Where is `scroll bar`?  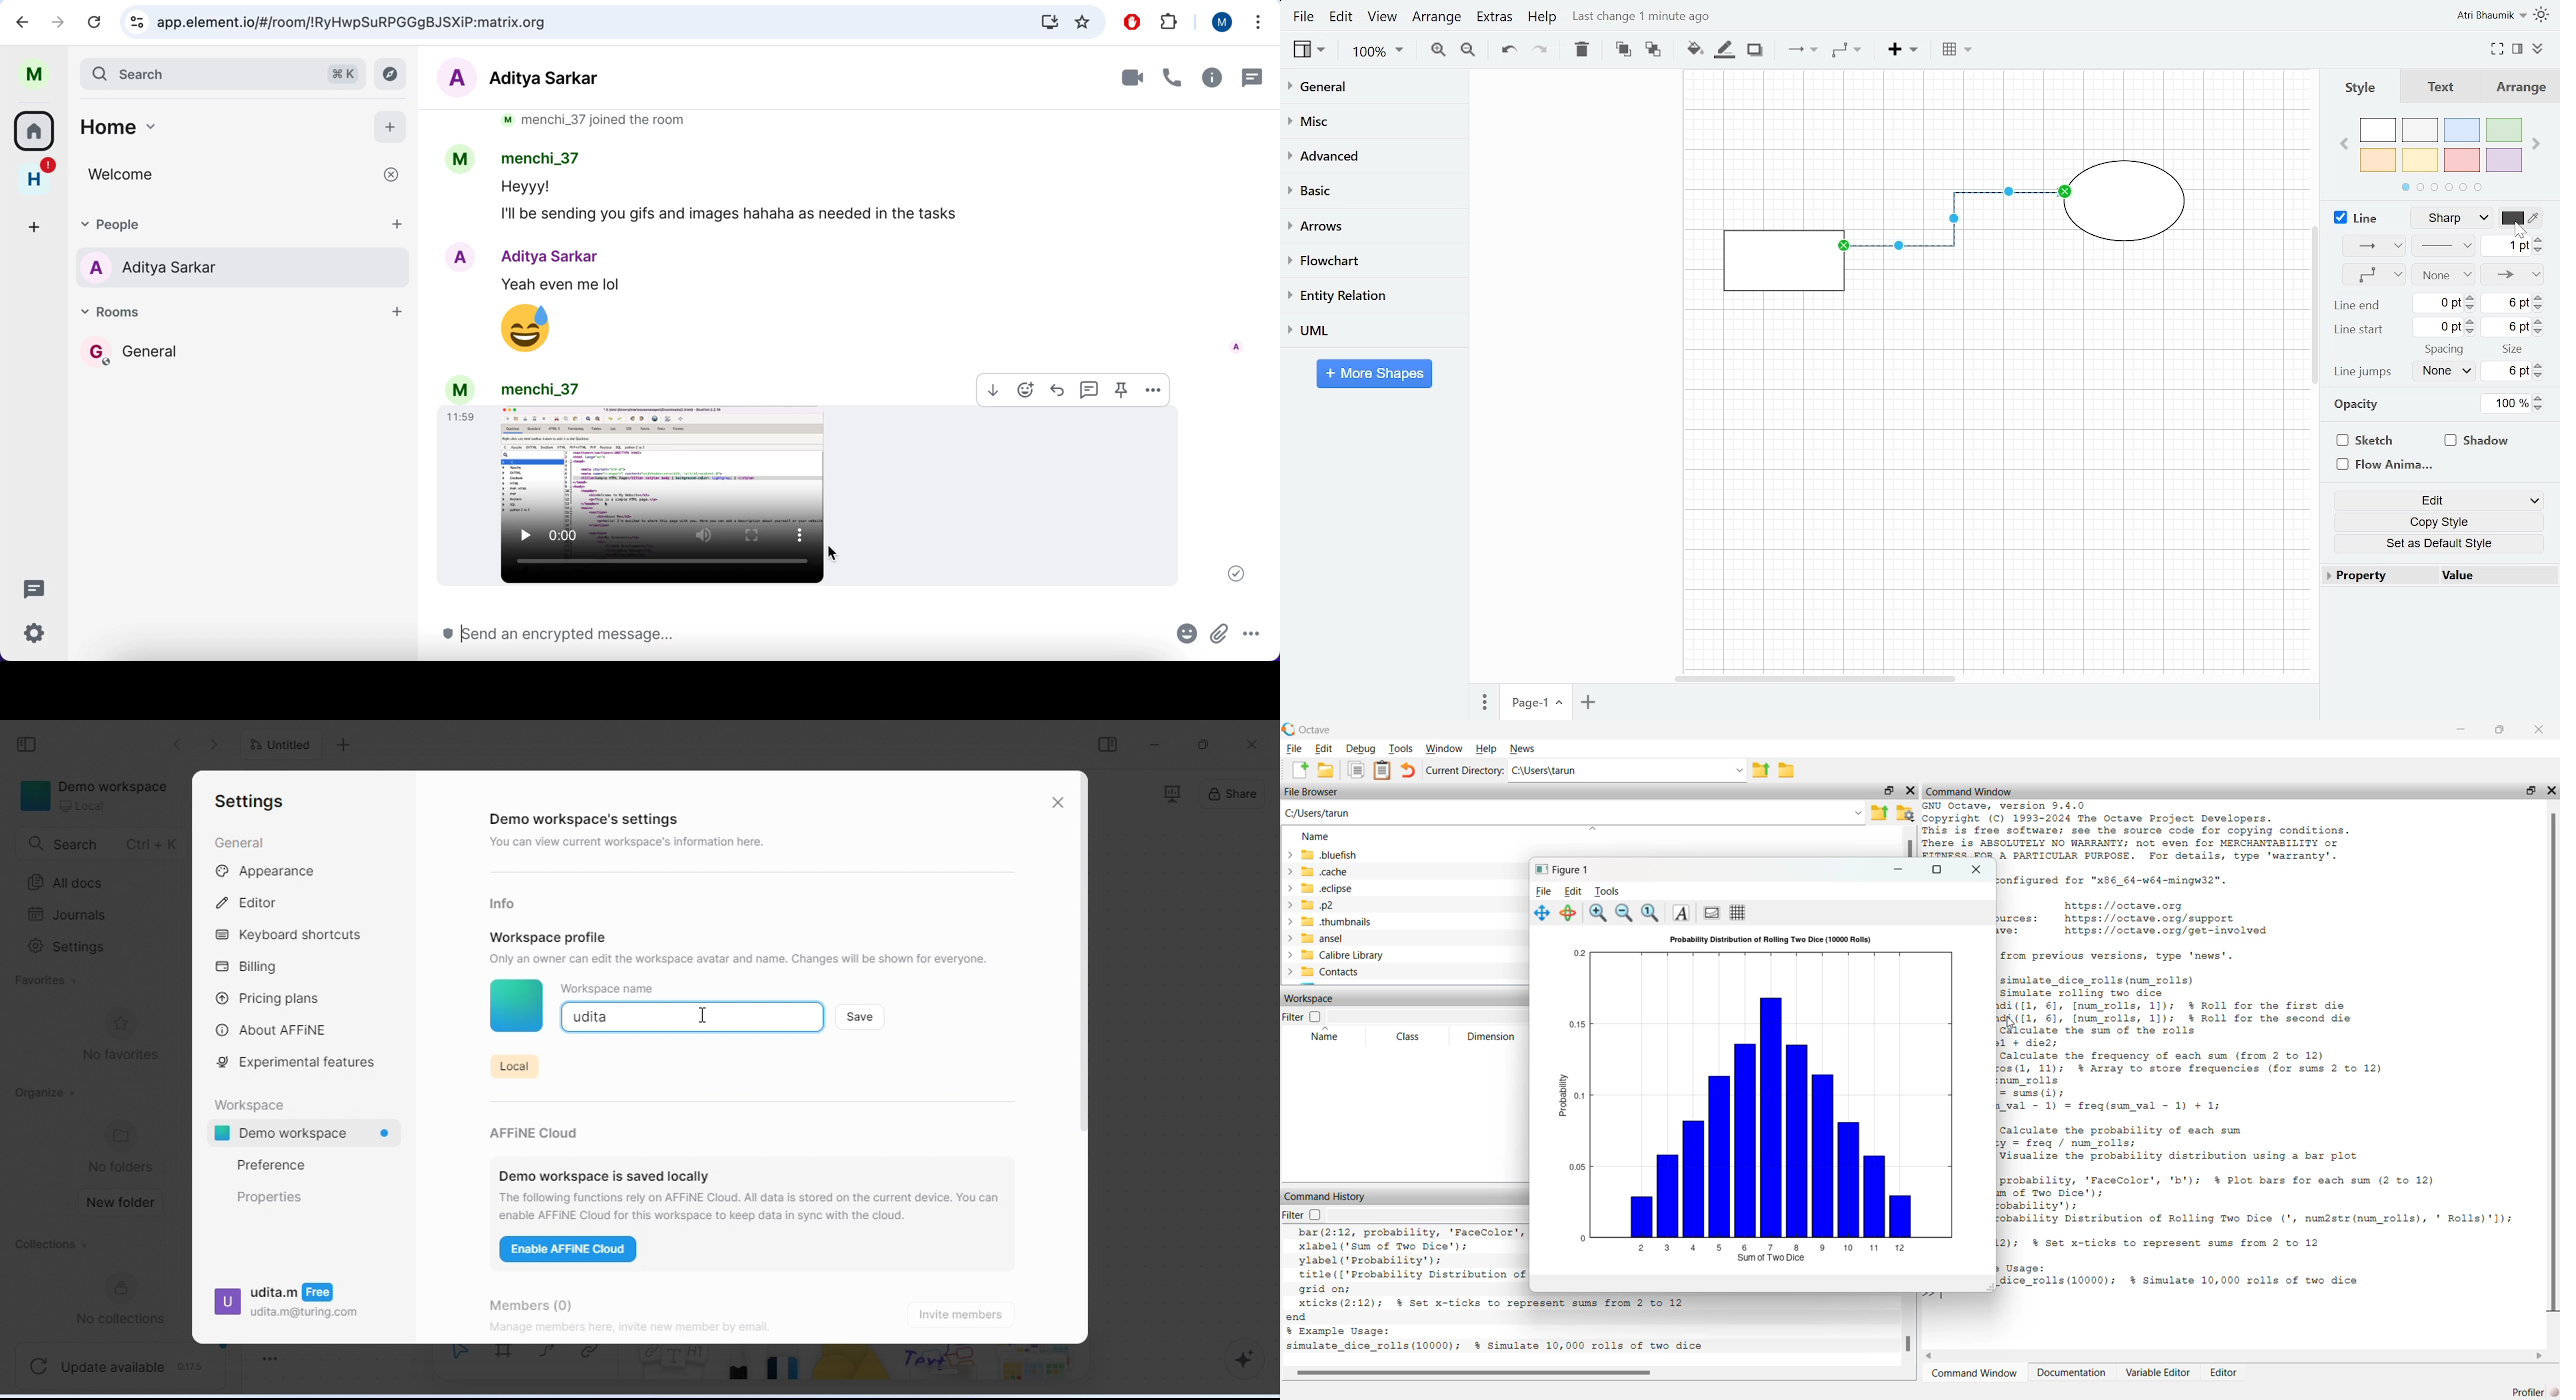
scroll bar is located at coordinates (1907, 841).